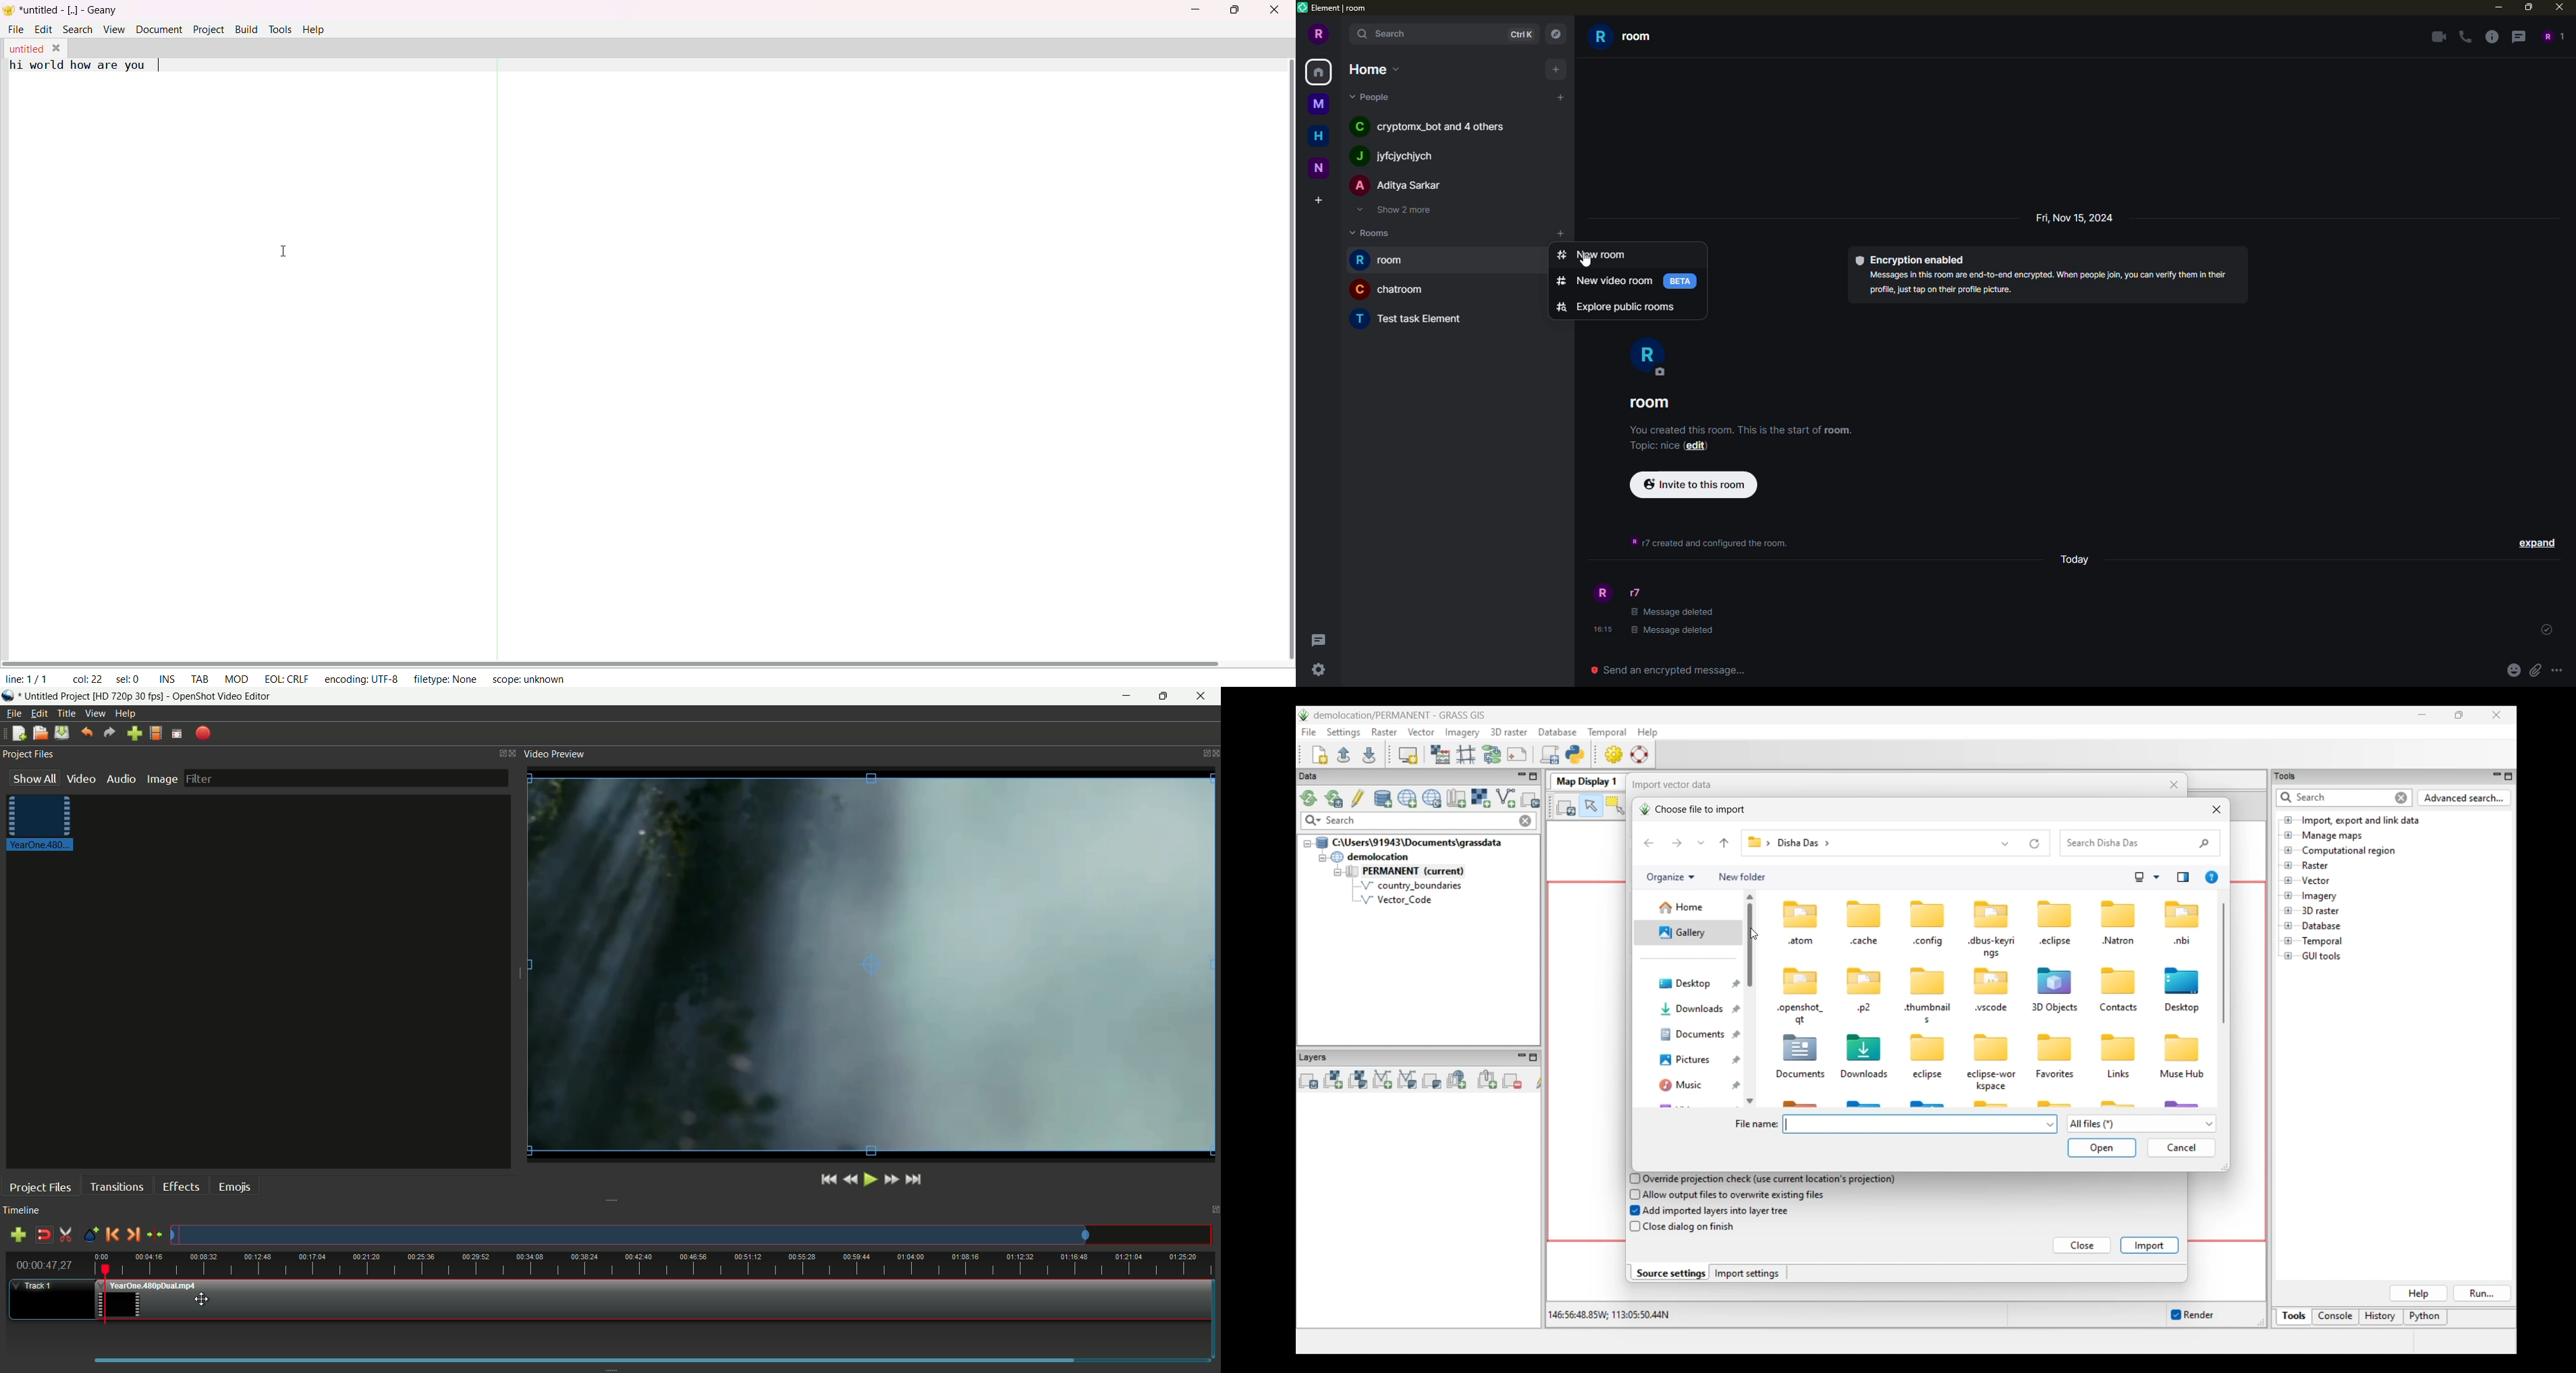 The height and width of the screenshot is (1400, 2576). I want to click on info, so click(2491, 36).